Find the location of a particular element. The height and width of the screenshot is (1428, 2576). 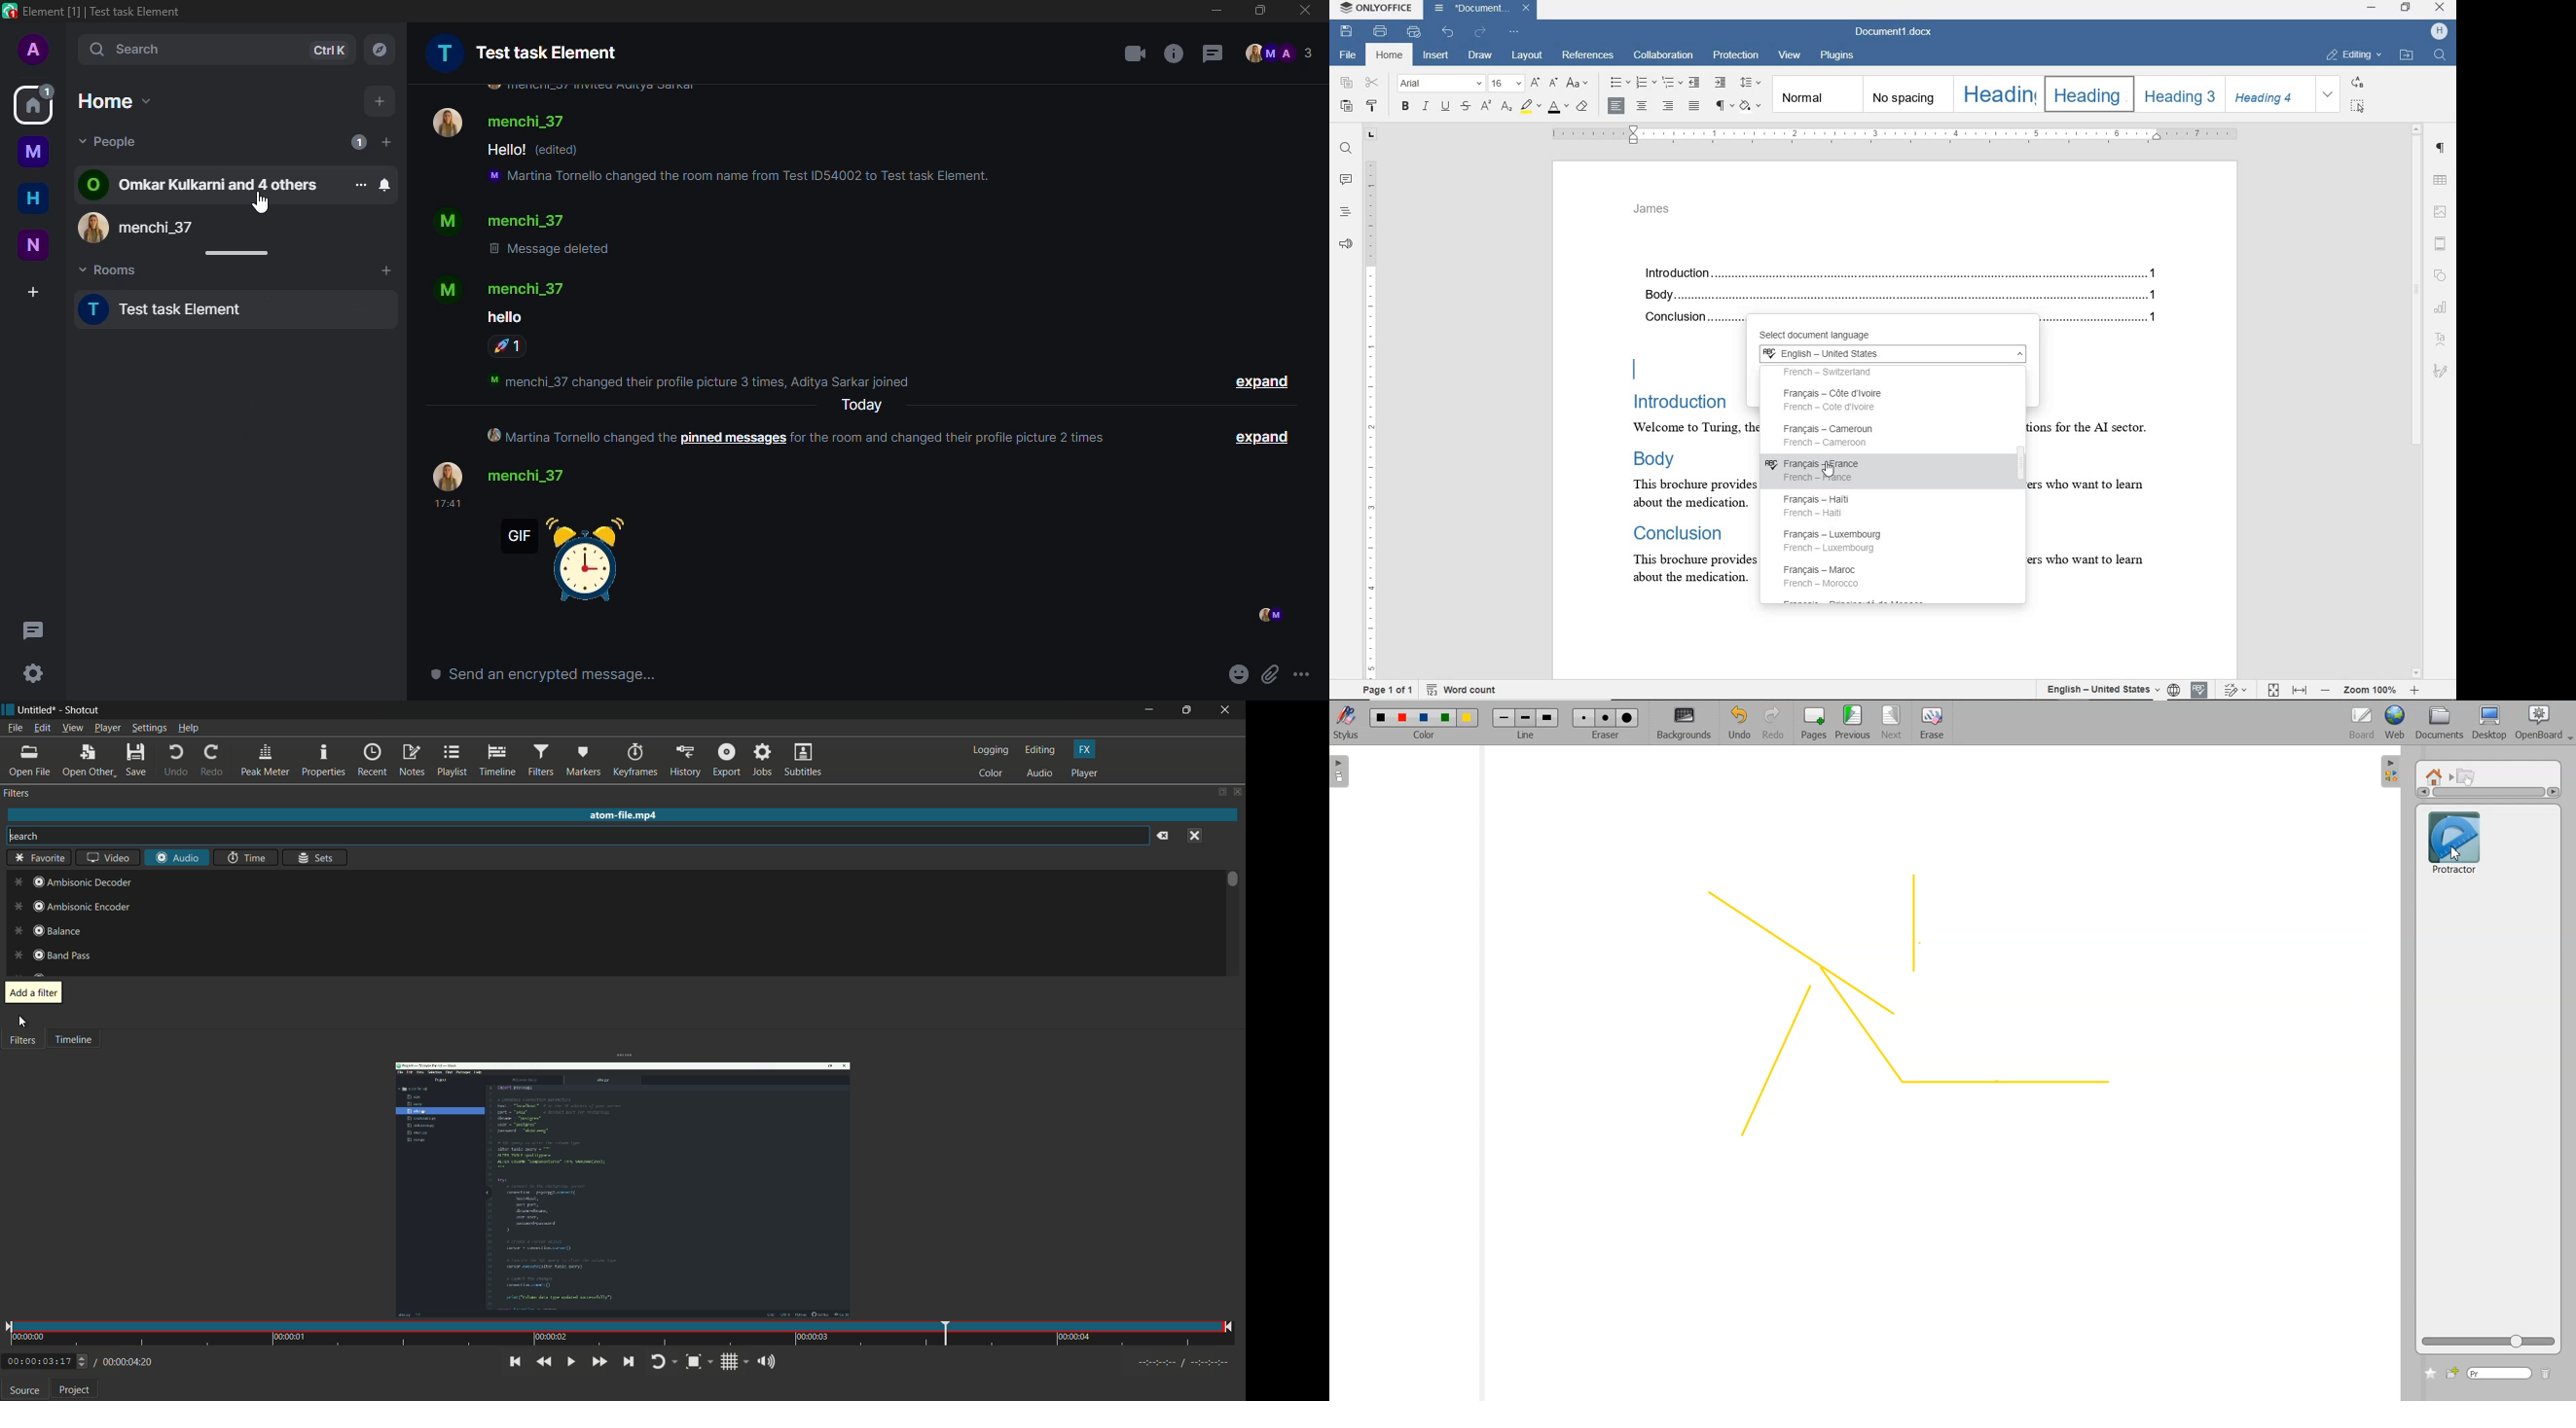

seen is located at coordinates (1266, 616).